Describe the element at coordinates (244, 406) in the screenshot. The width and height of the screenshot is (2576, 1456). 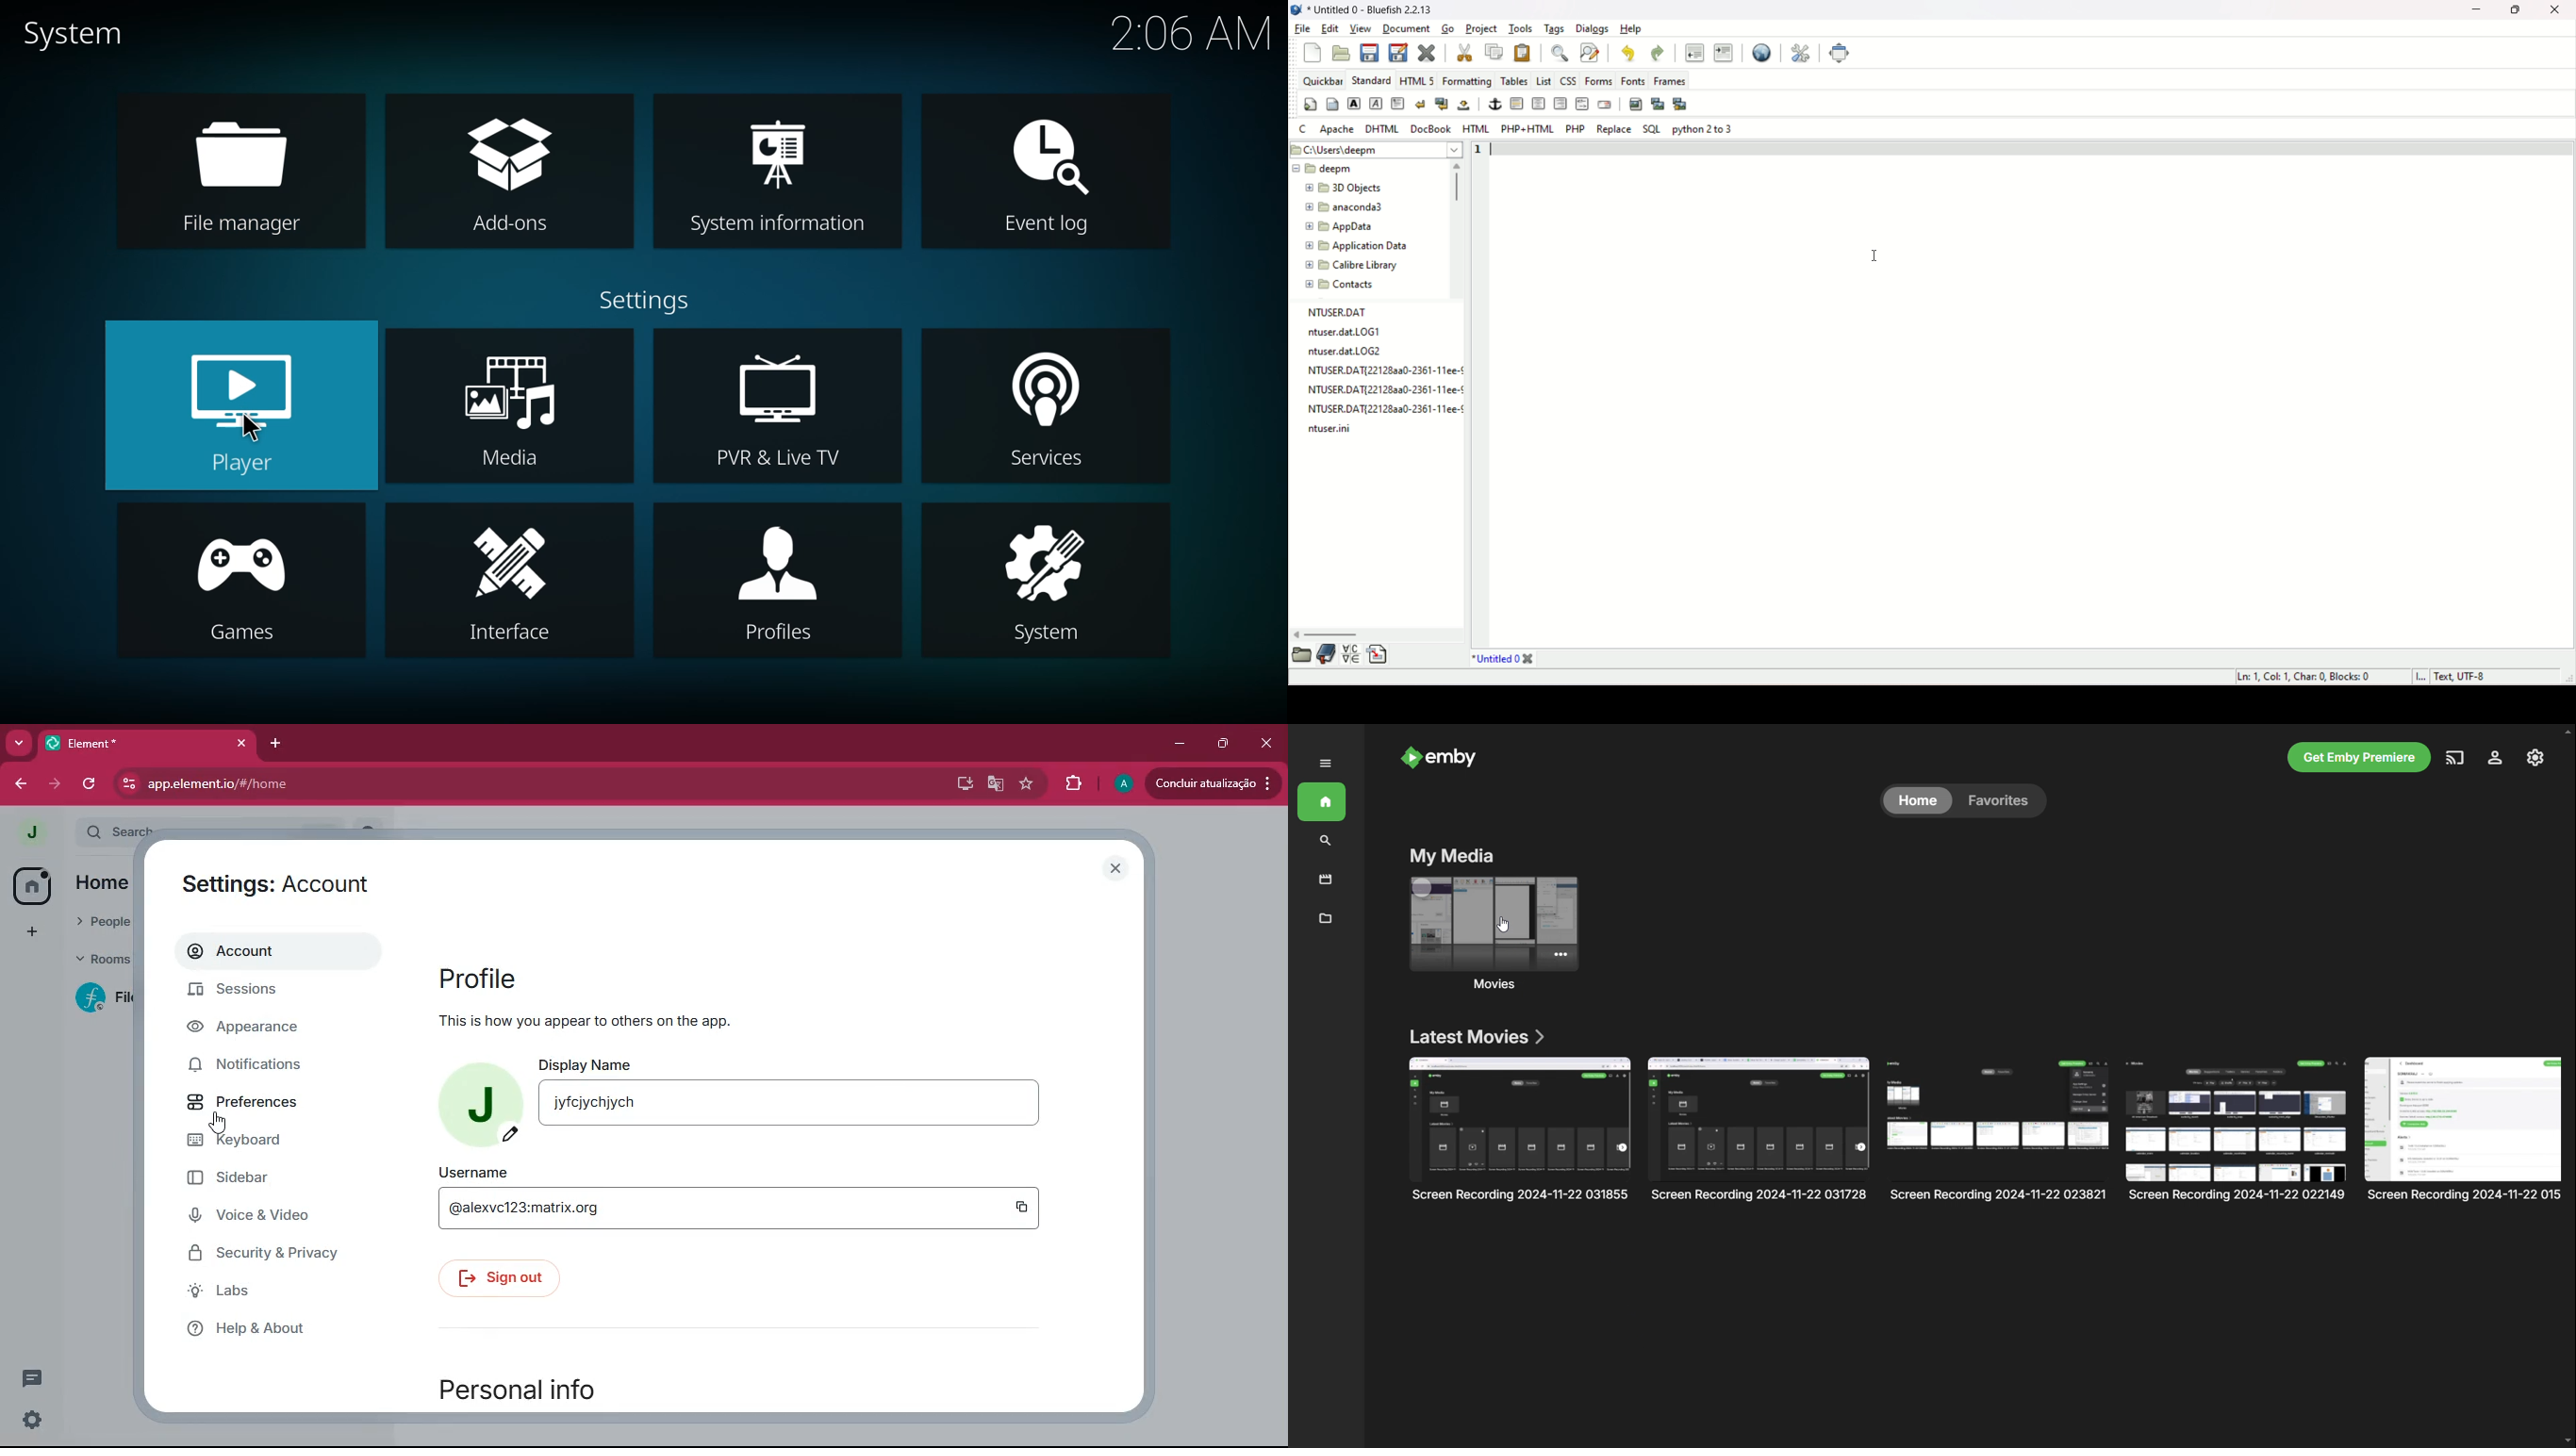
I see `player` at that location.